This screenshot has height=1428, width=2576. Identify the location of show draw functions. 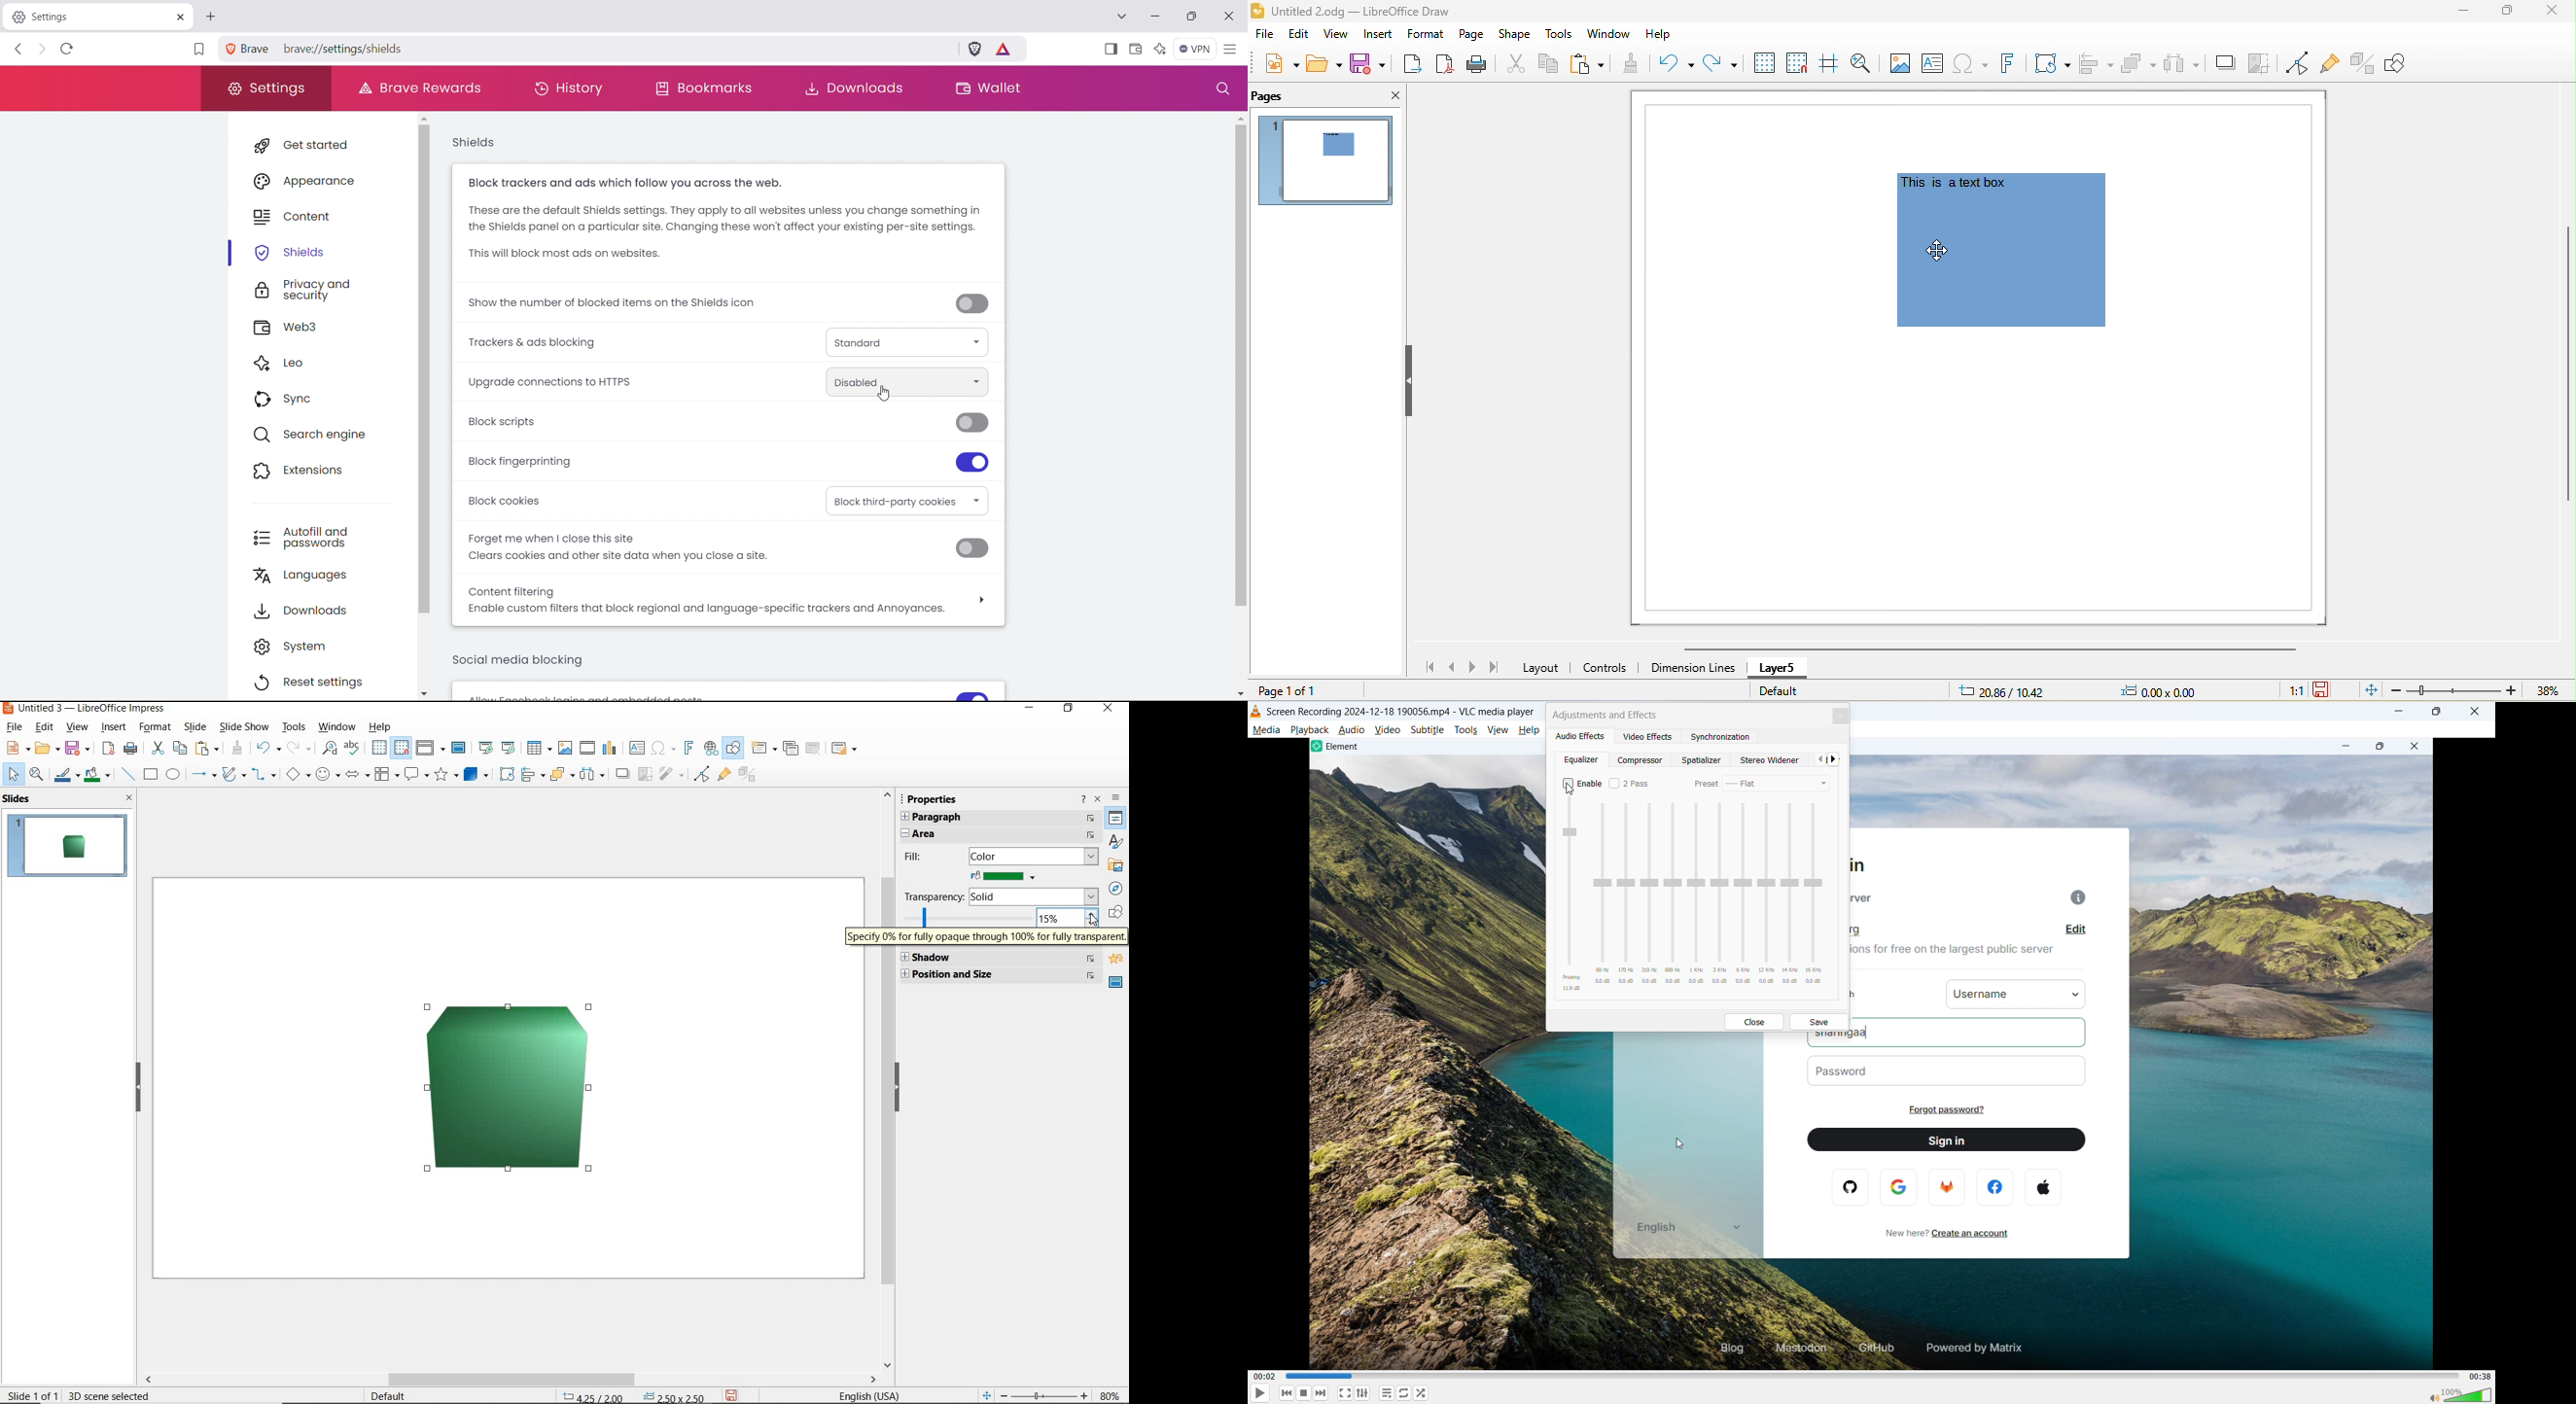
(735, 748).